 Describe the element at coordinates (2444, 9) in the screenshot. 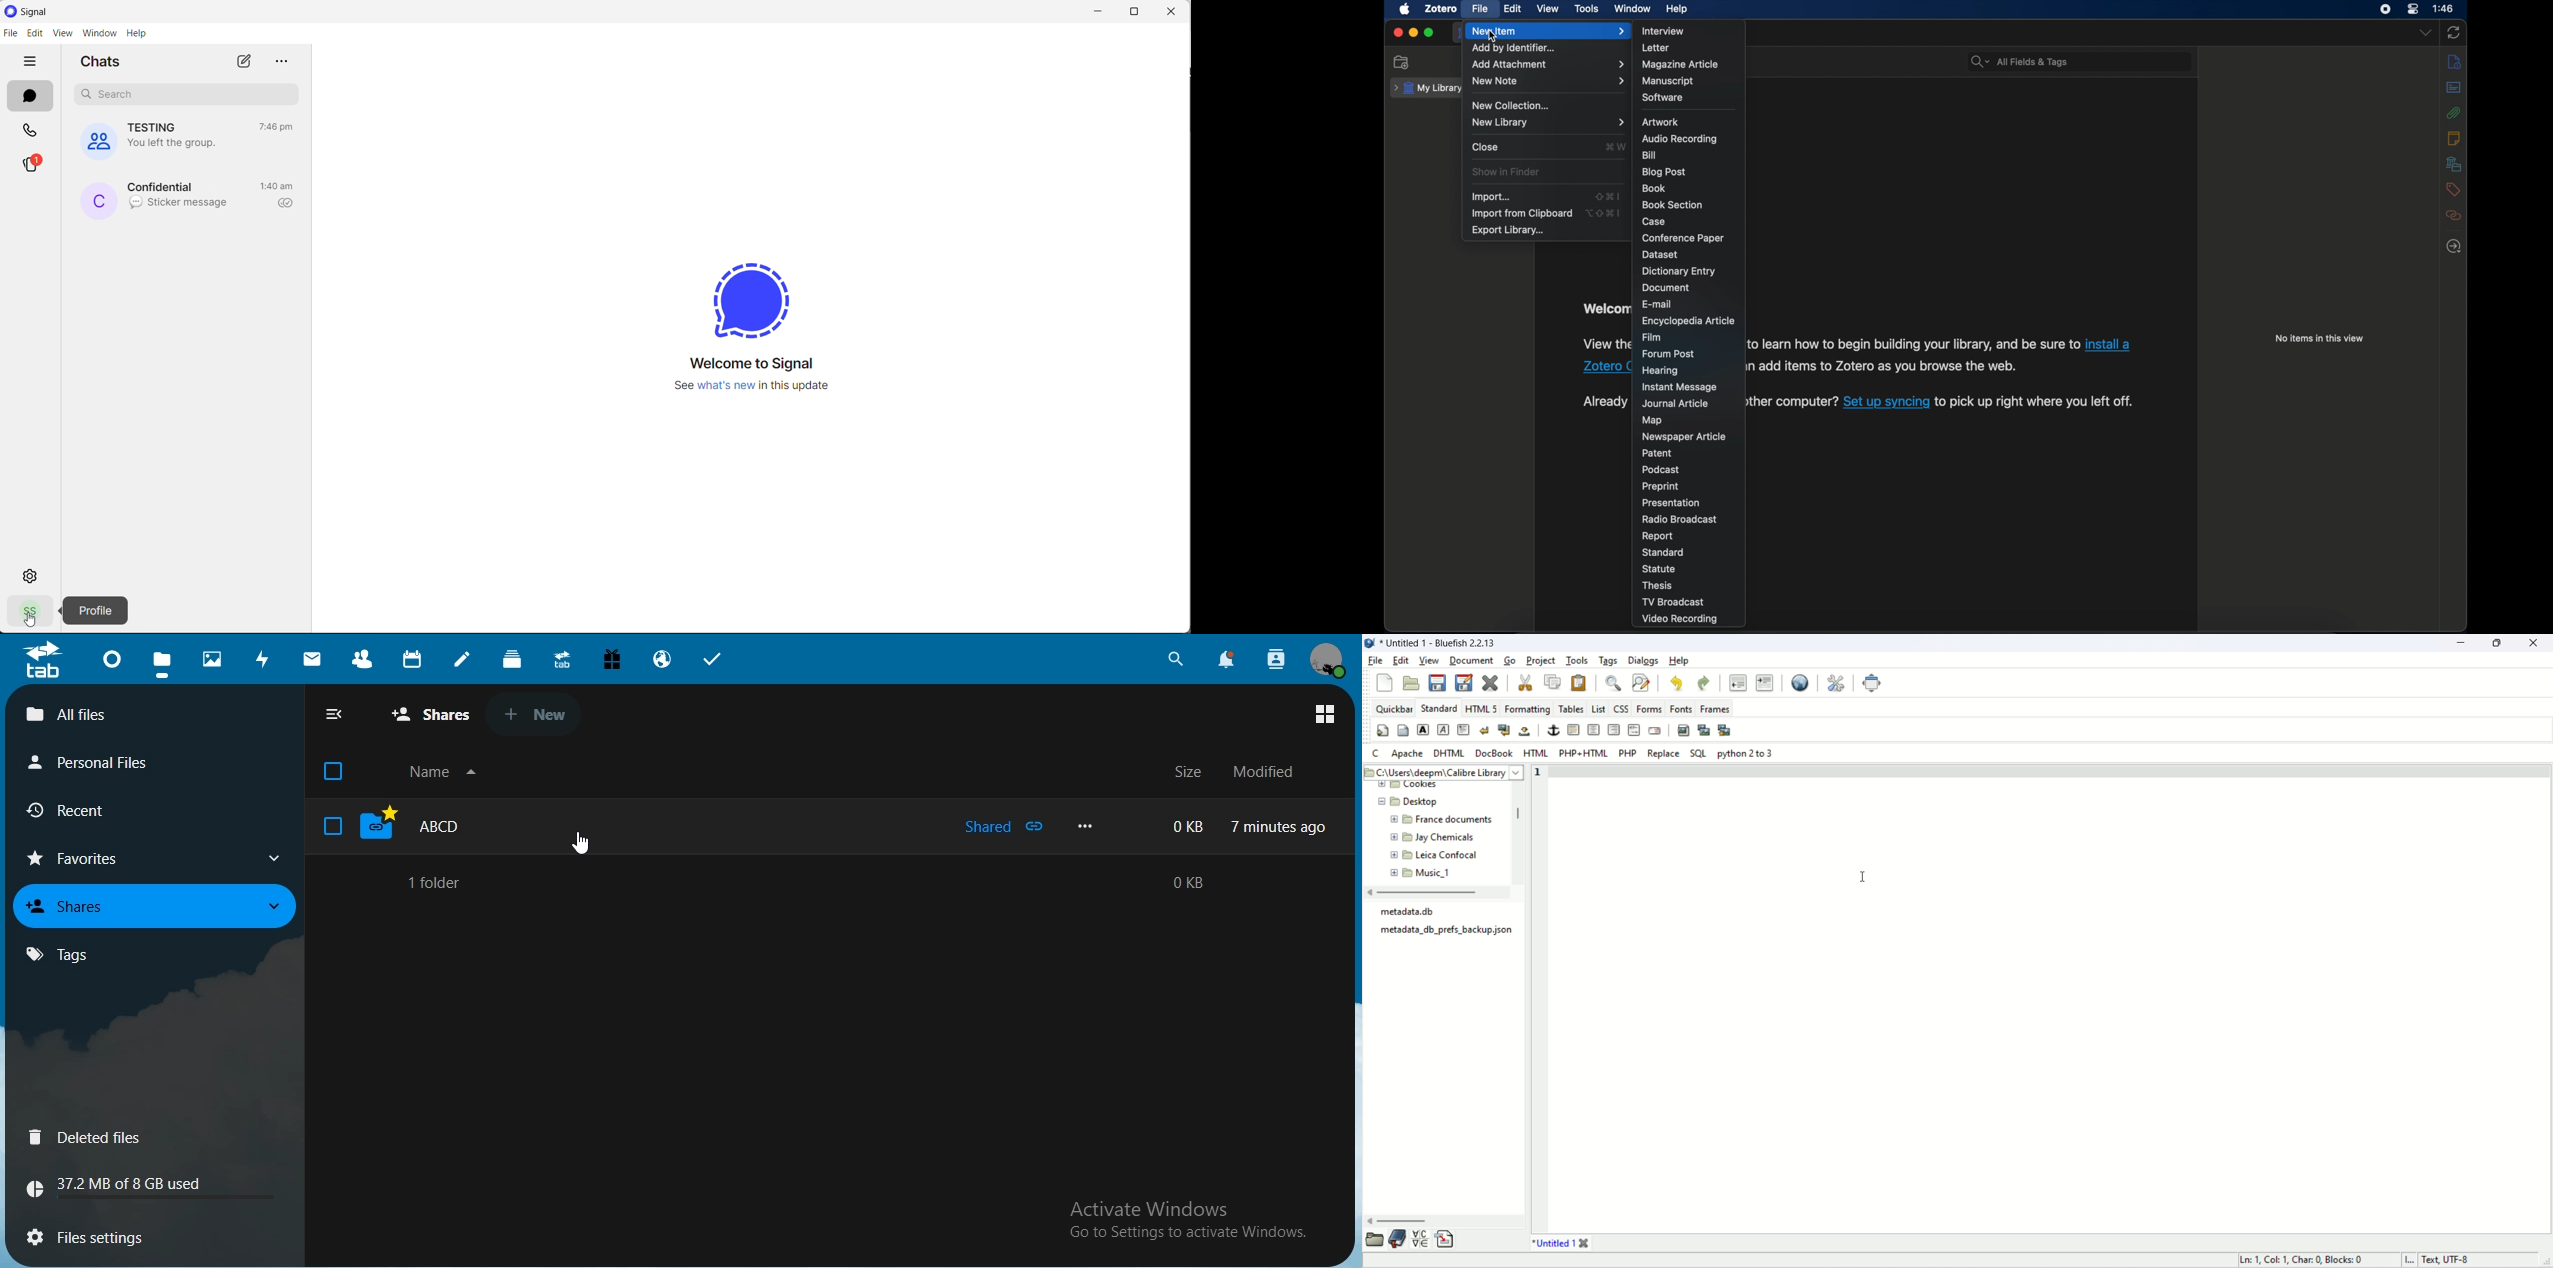

I see `1:46` at that location.